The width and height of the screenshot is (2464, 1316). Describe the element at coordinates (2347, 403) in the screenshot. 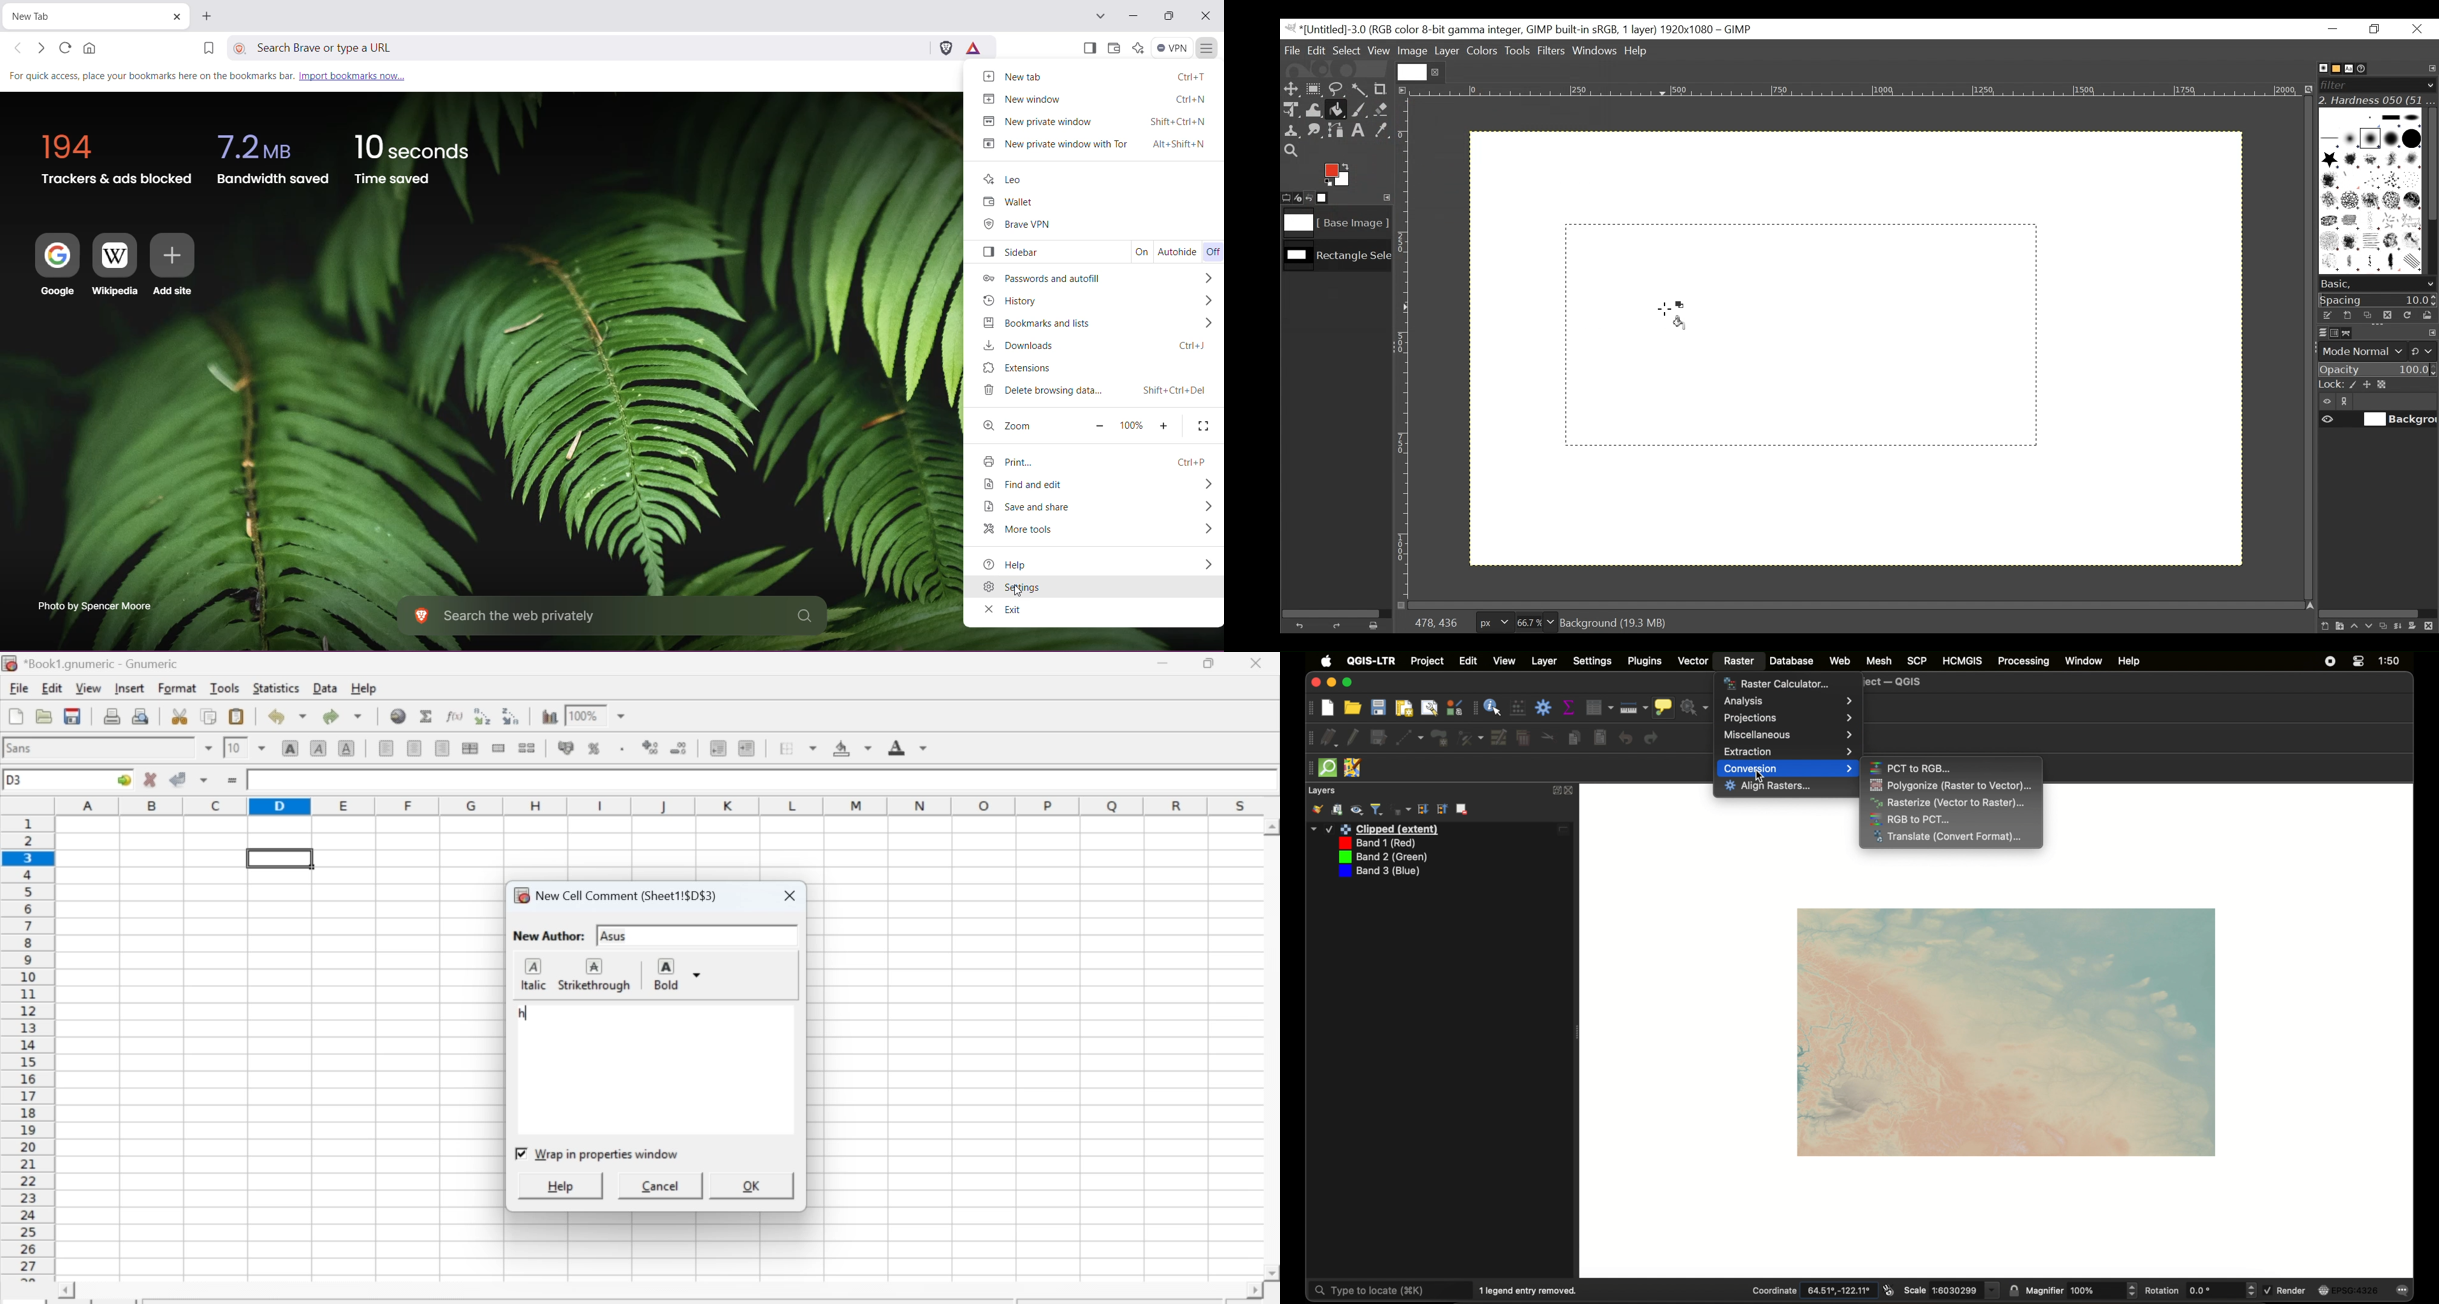

I see `link/unlink item` at that location.